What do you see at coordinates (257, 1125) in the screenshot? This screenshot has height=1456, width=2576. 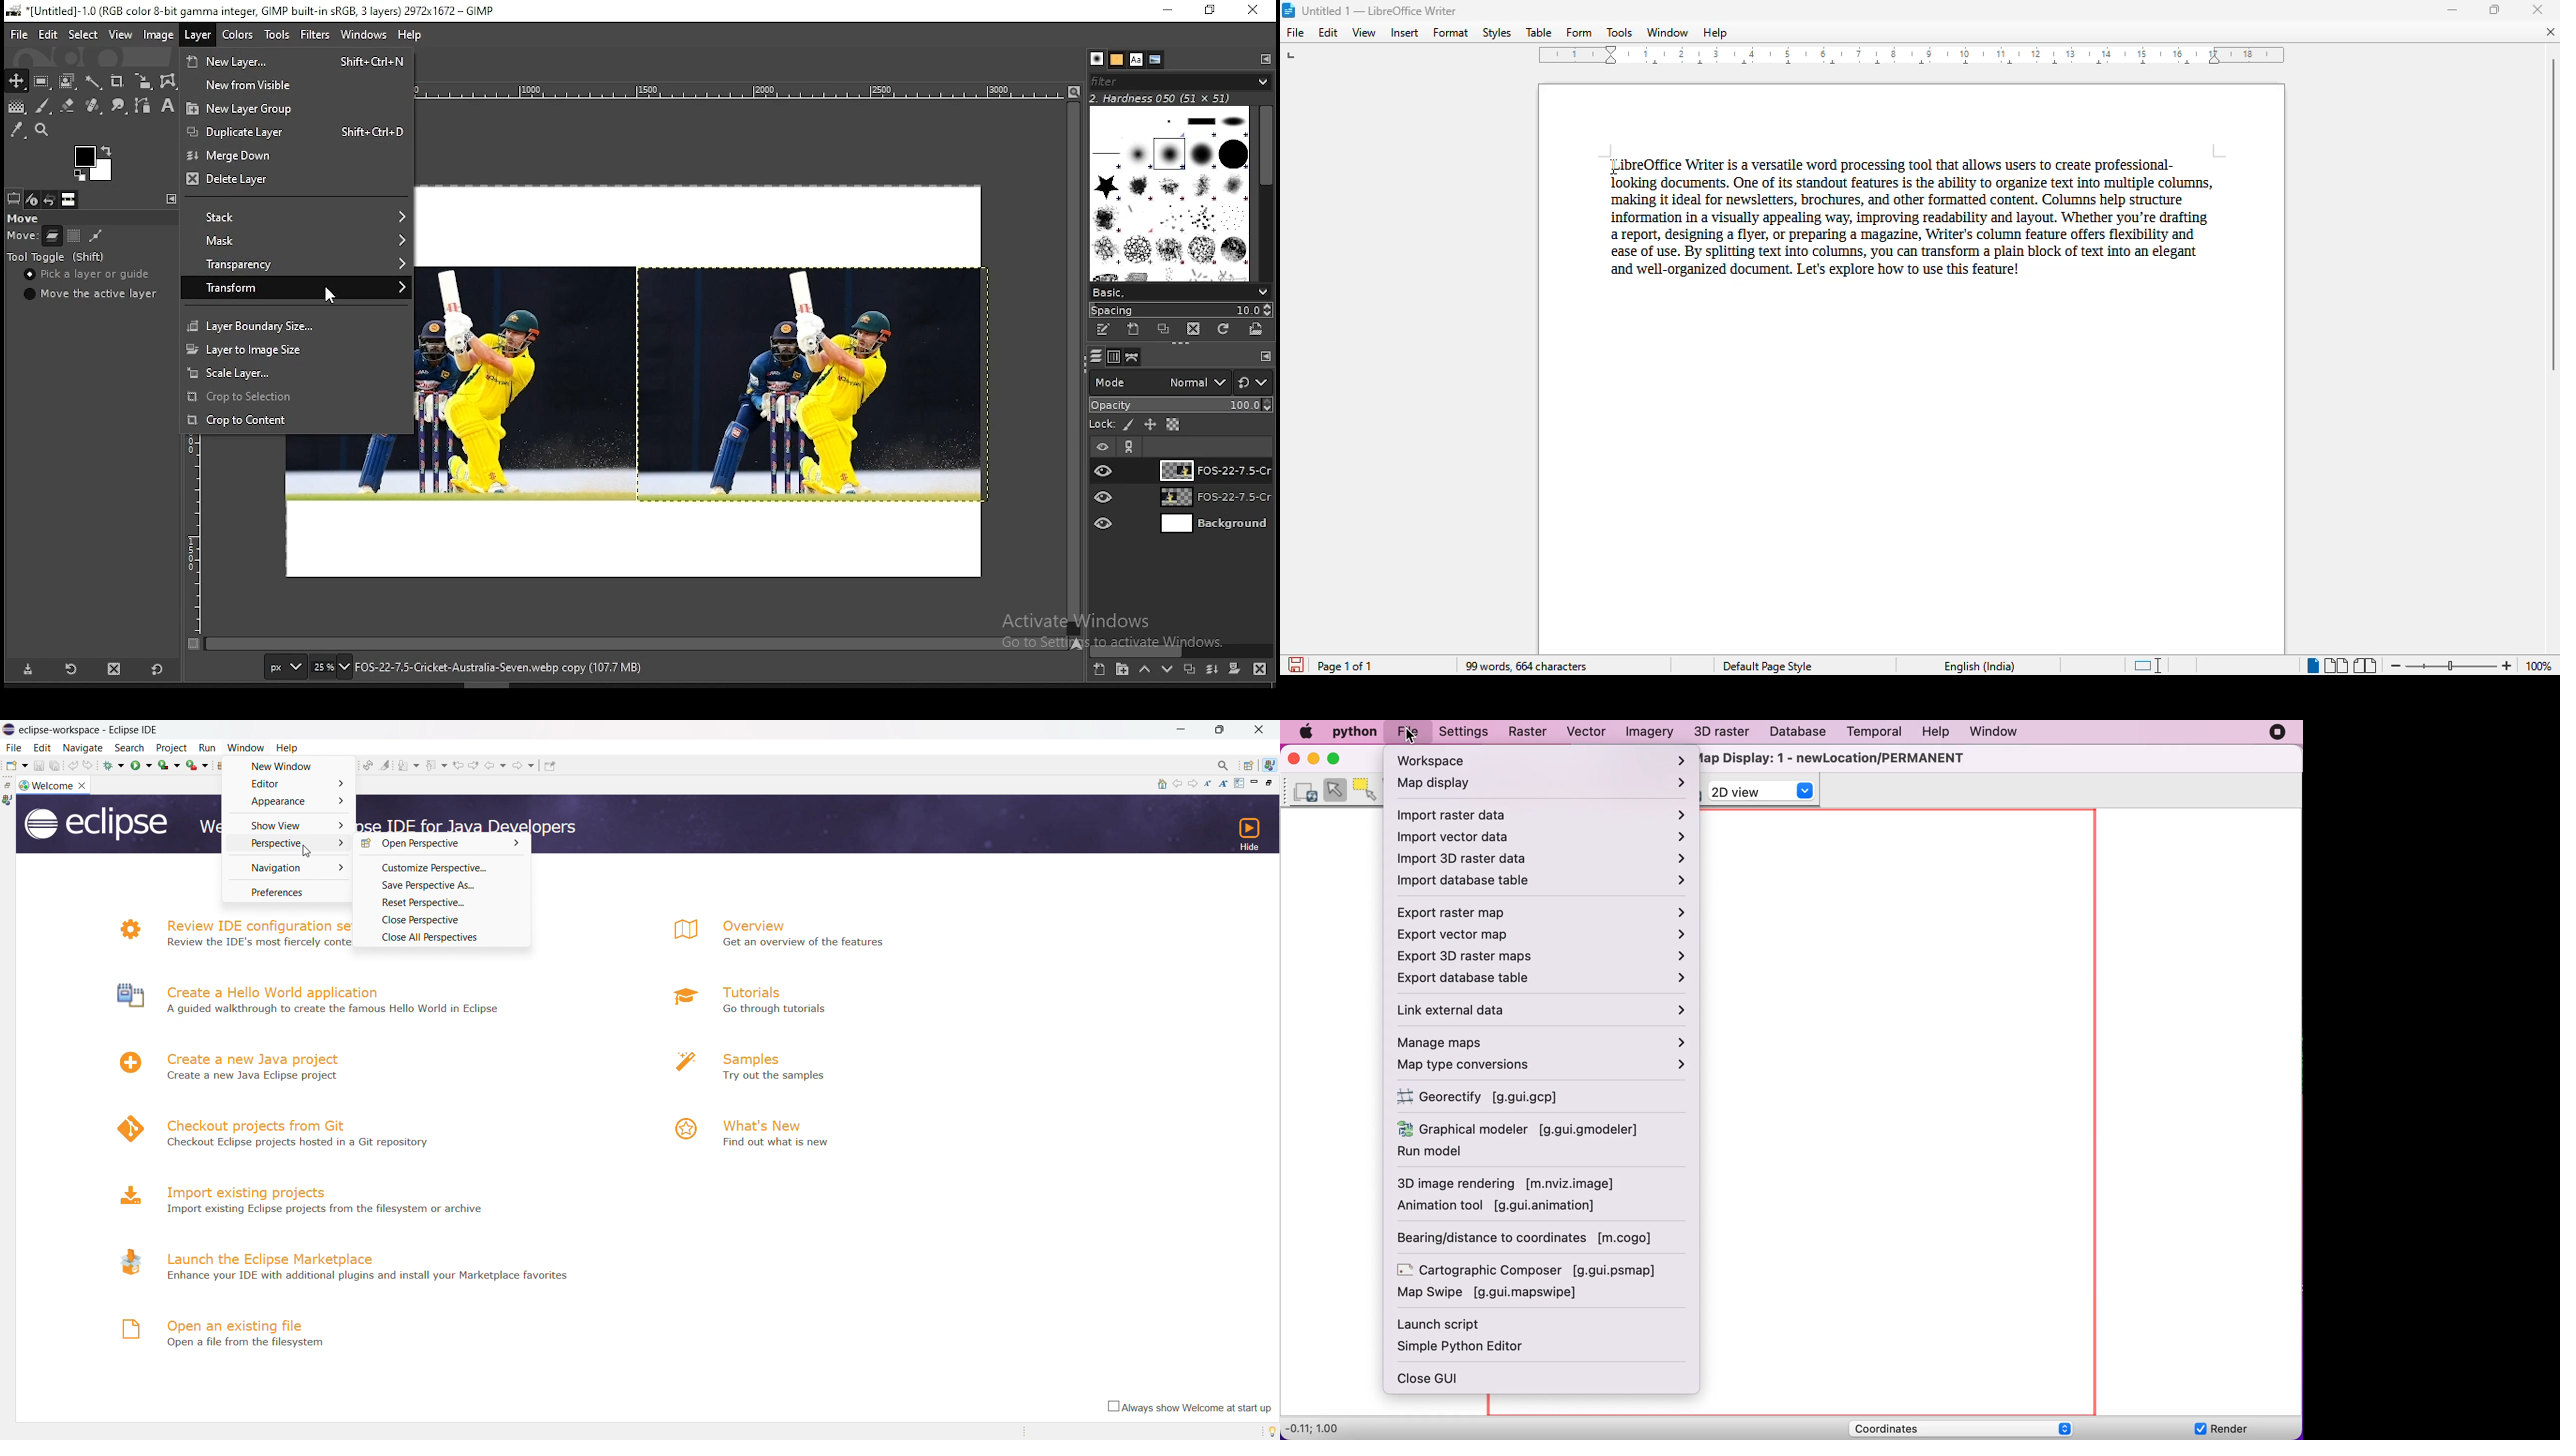 I see `checkout projects from git` at bounding box center [257, 1125].